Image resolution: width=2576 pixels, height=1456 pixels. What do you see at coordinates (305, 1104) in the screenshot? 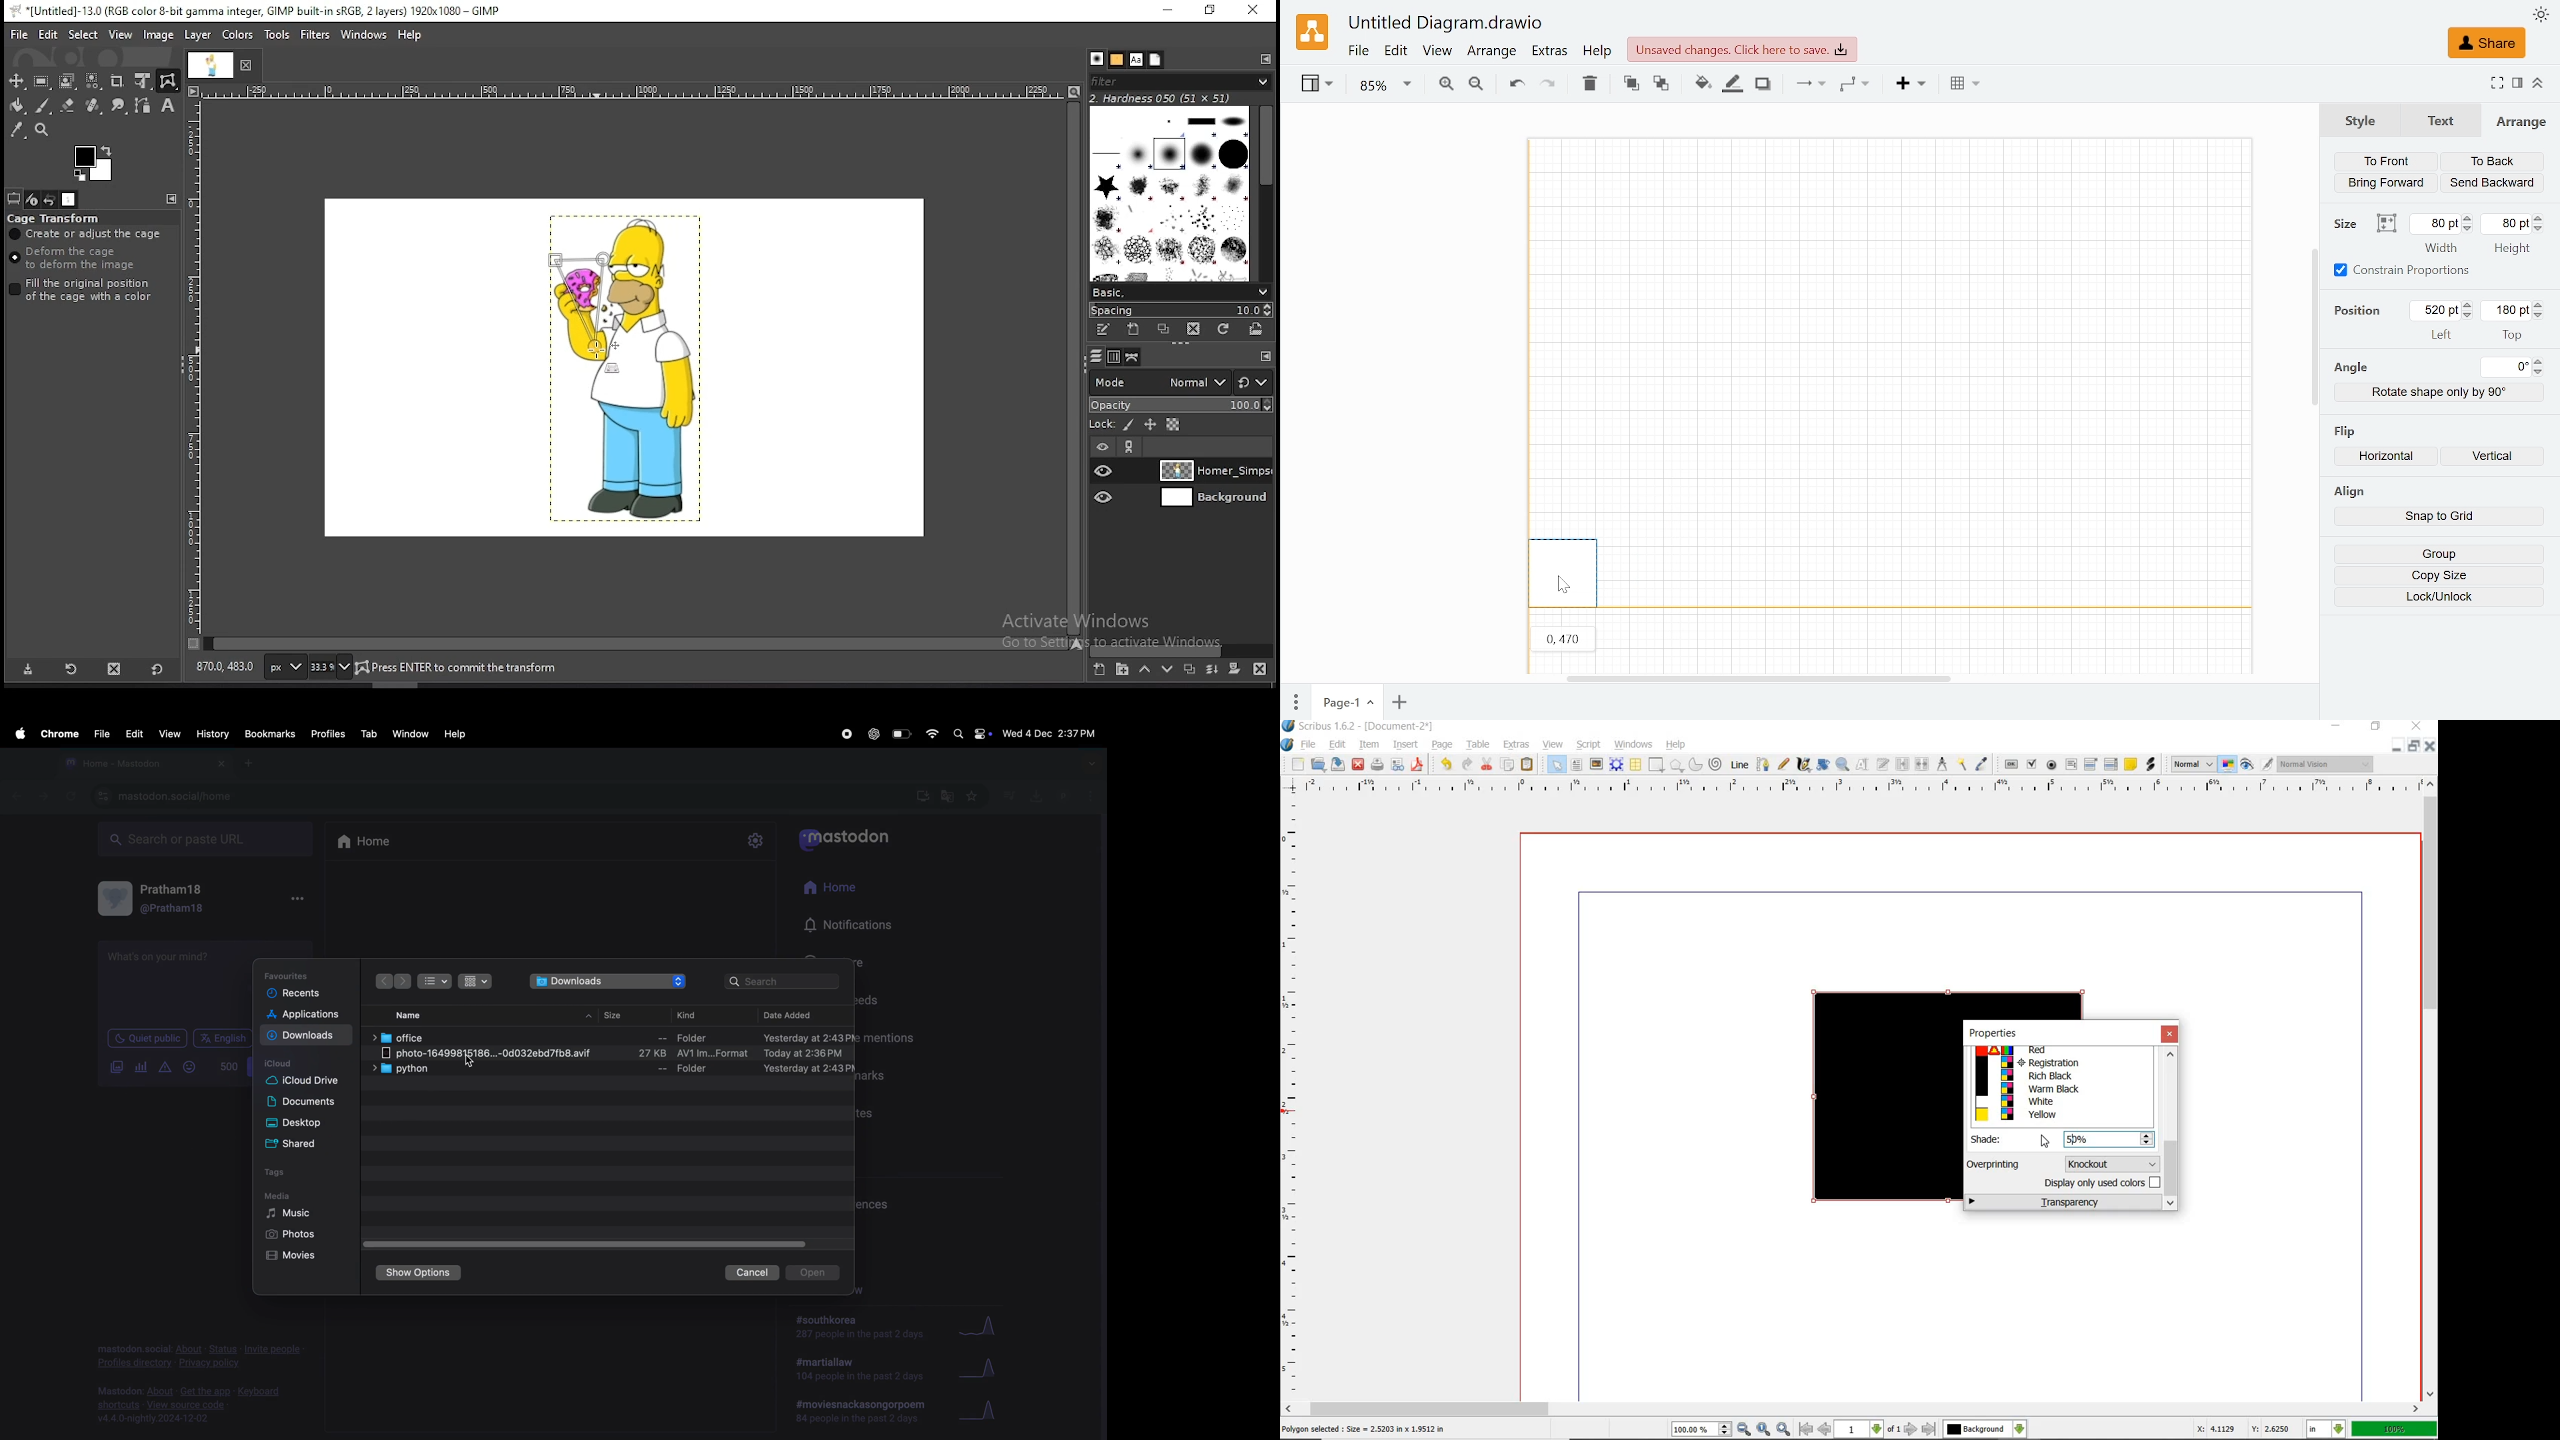
I see `documents` at bounding box center [305, 1104].